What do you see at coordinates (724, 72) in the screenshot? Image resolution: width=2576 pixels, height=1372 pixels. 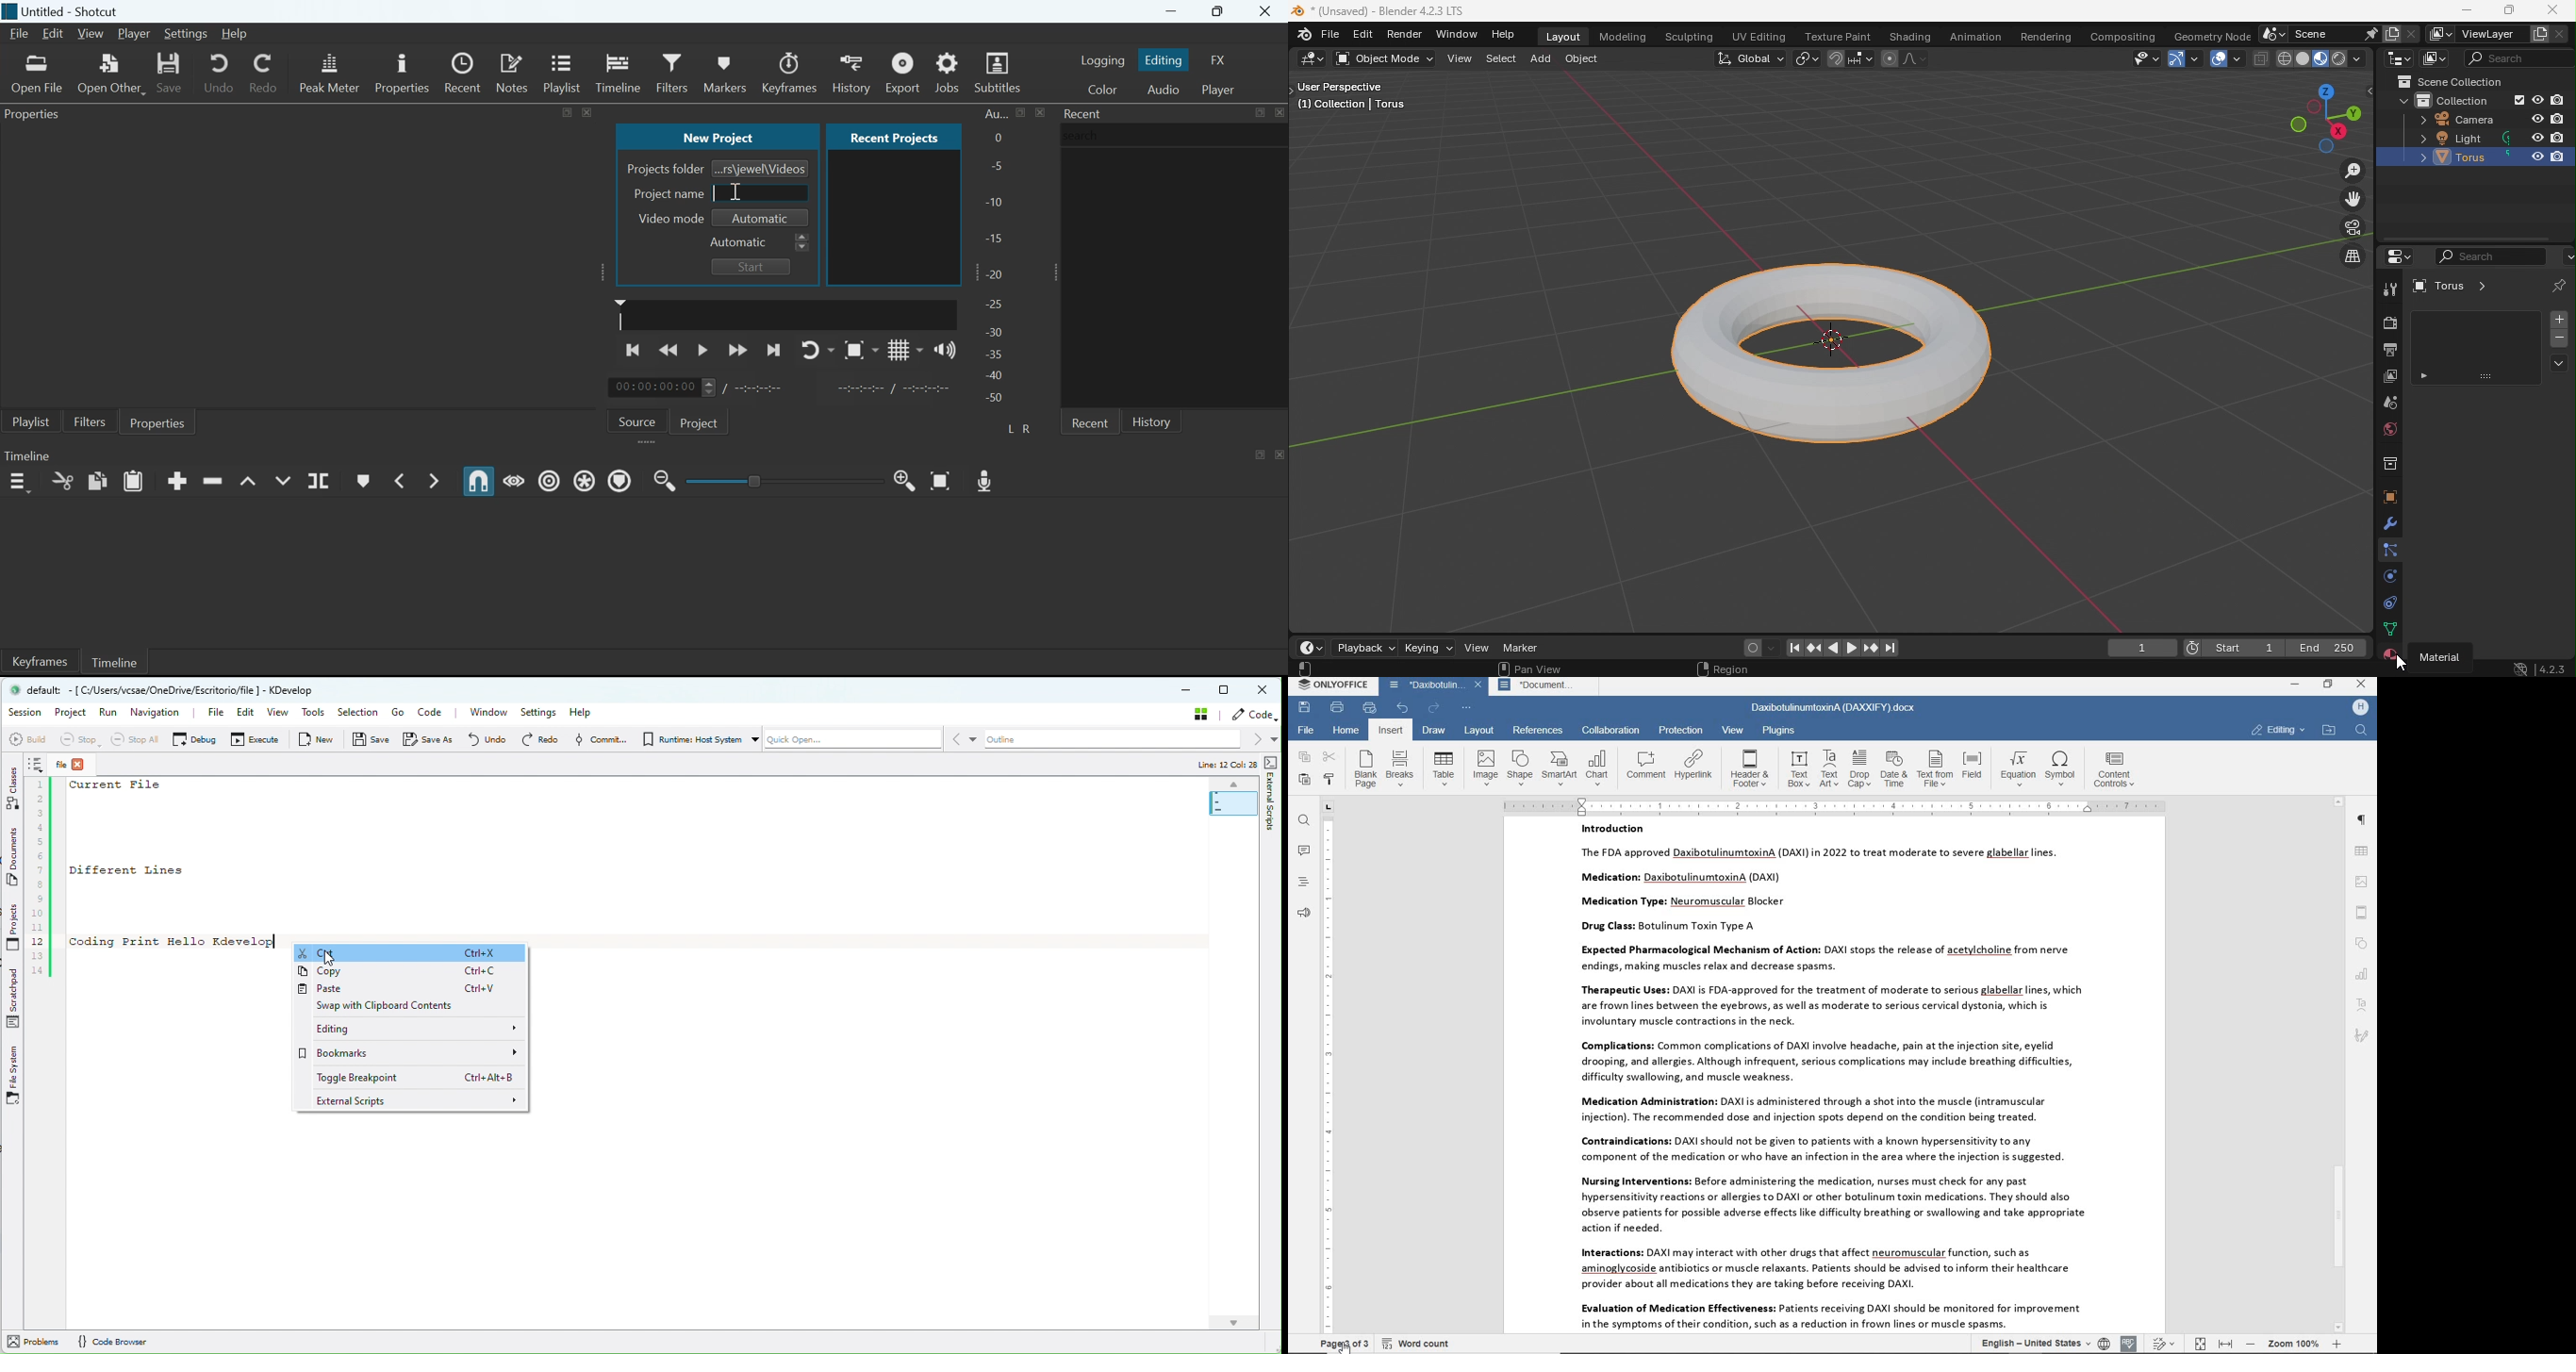 I see `Markers` at bounding box center [724, 72].